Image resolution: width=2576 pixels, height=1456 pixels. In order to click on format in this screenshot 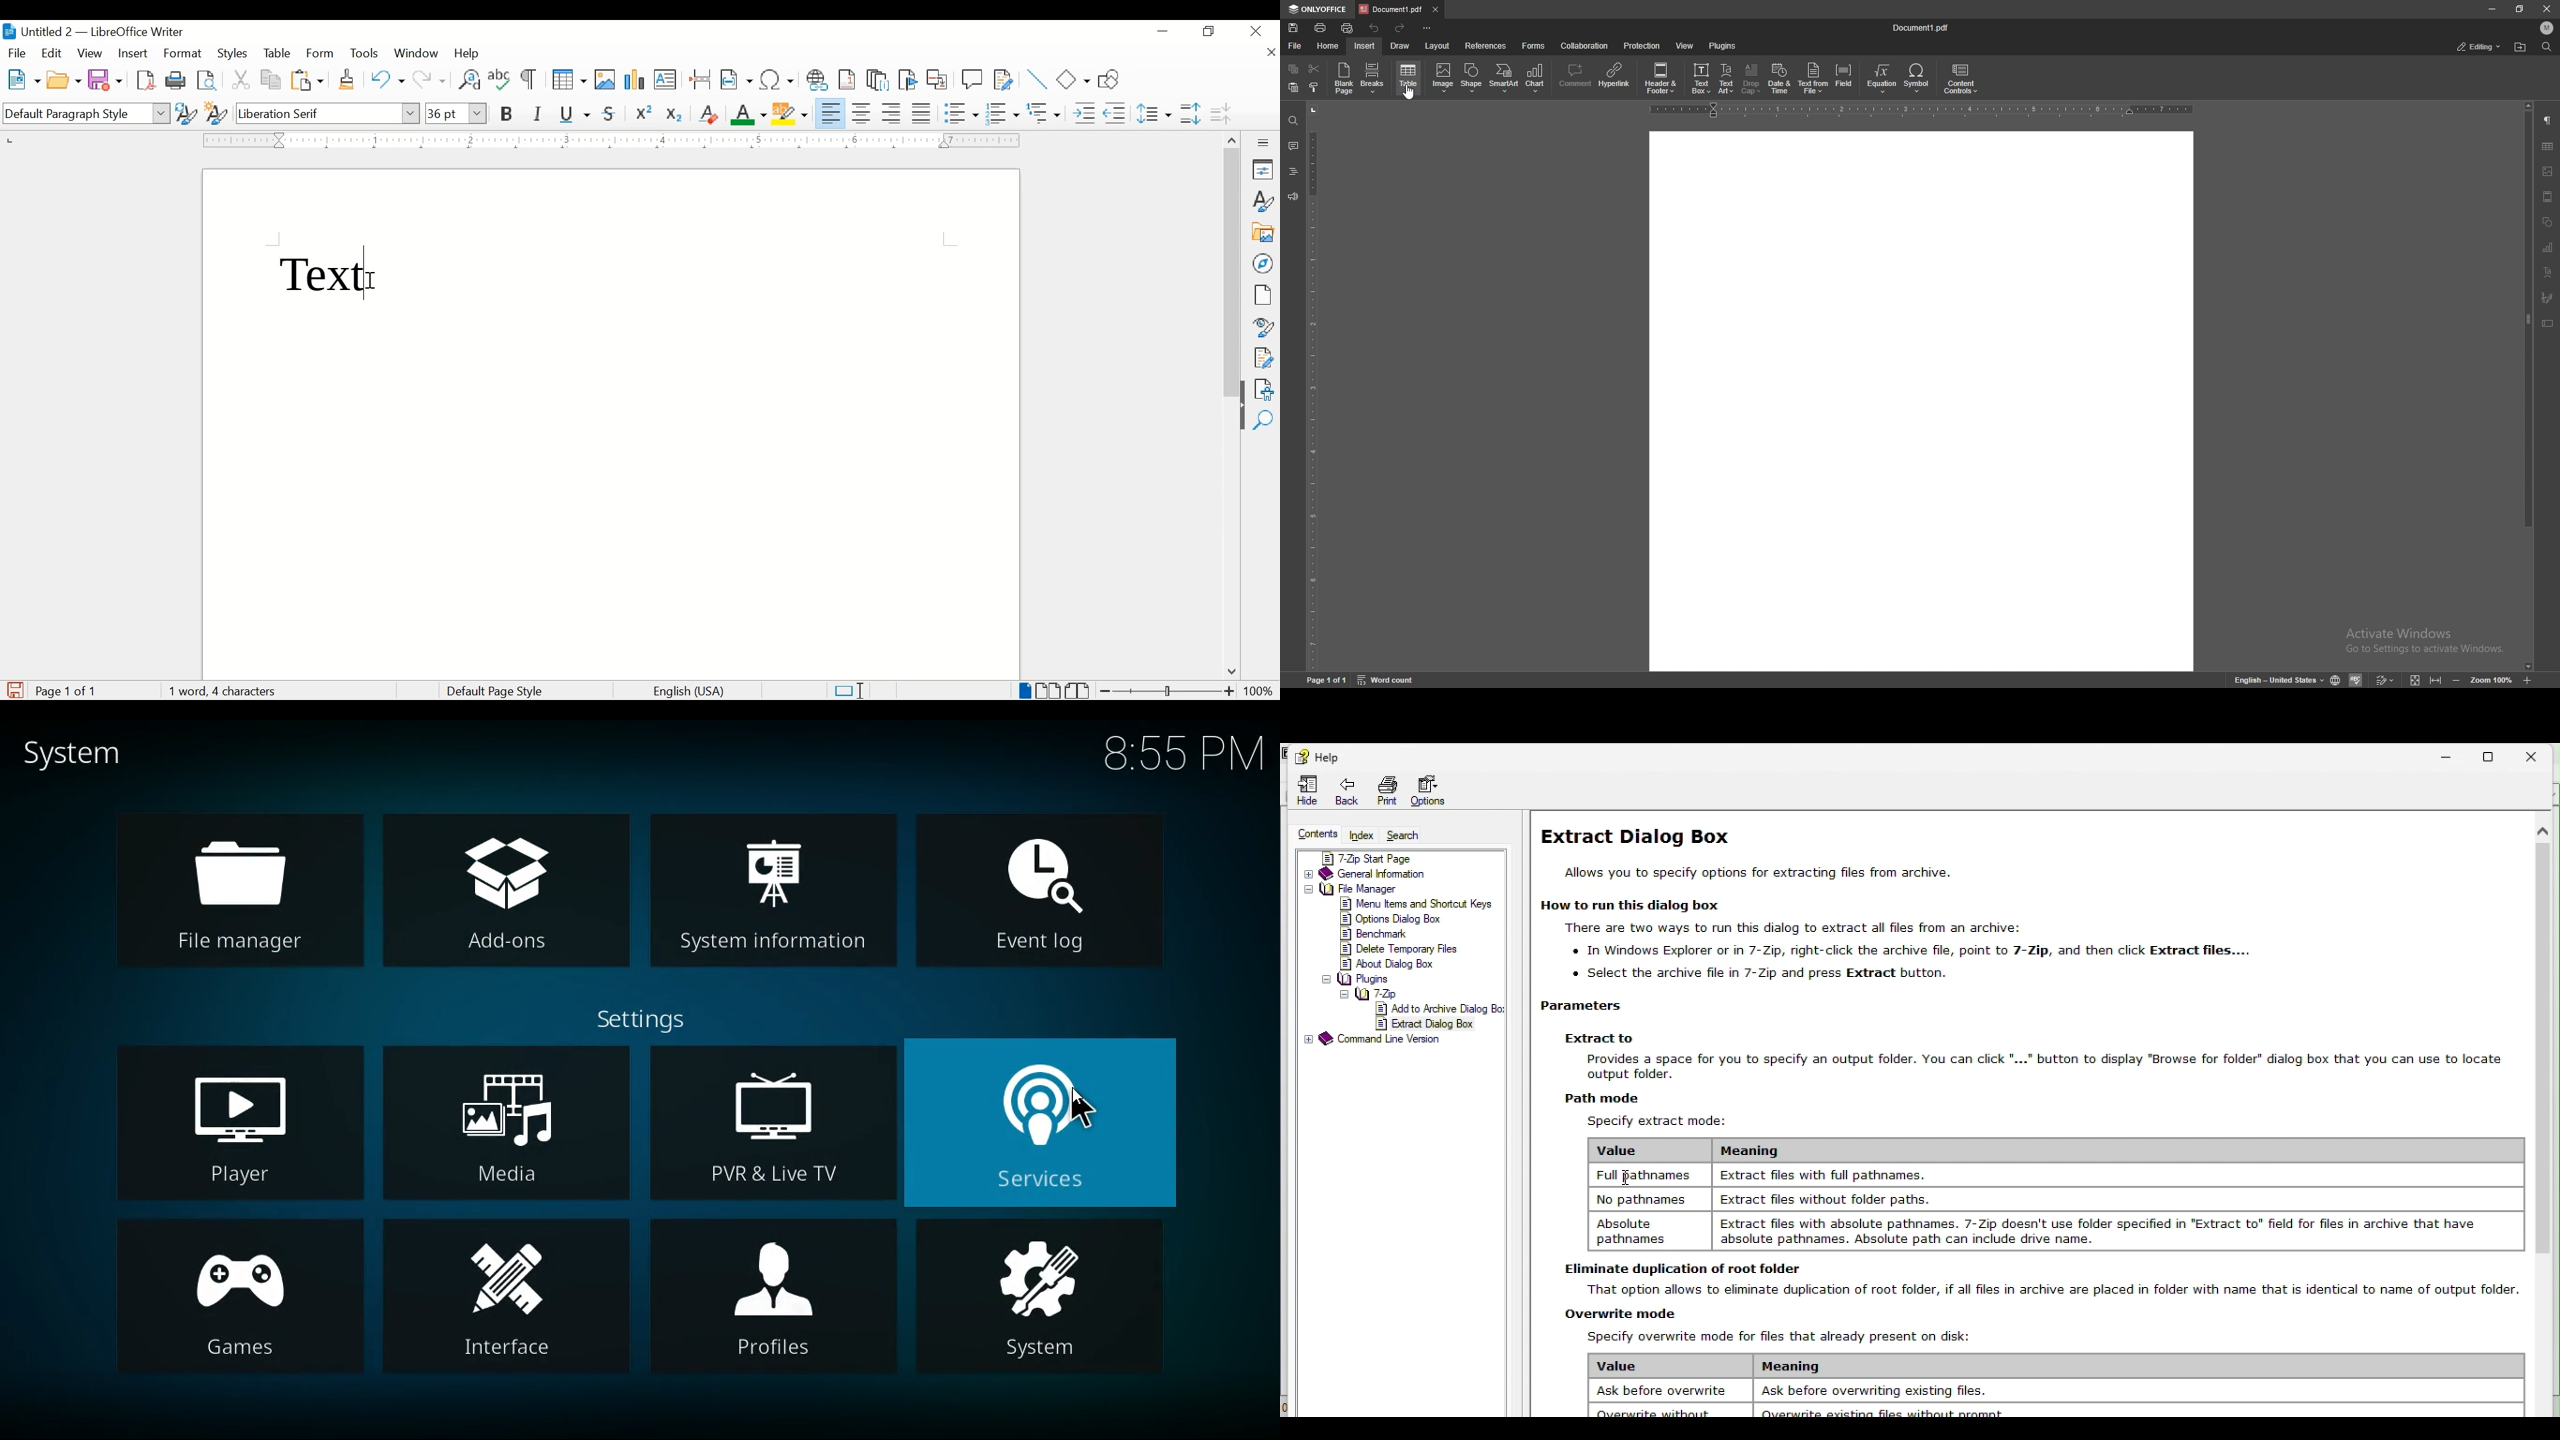, I will do `click(183, 54)`.